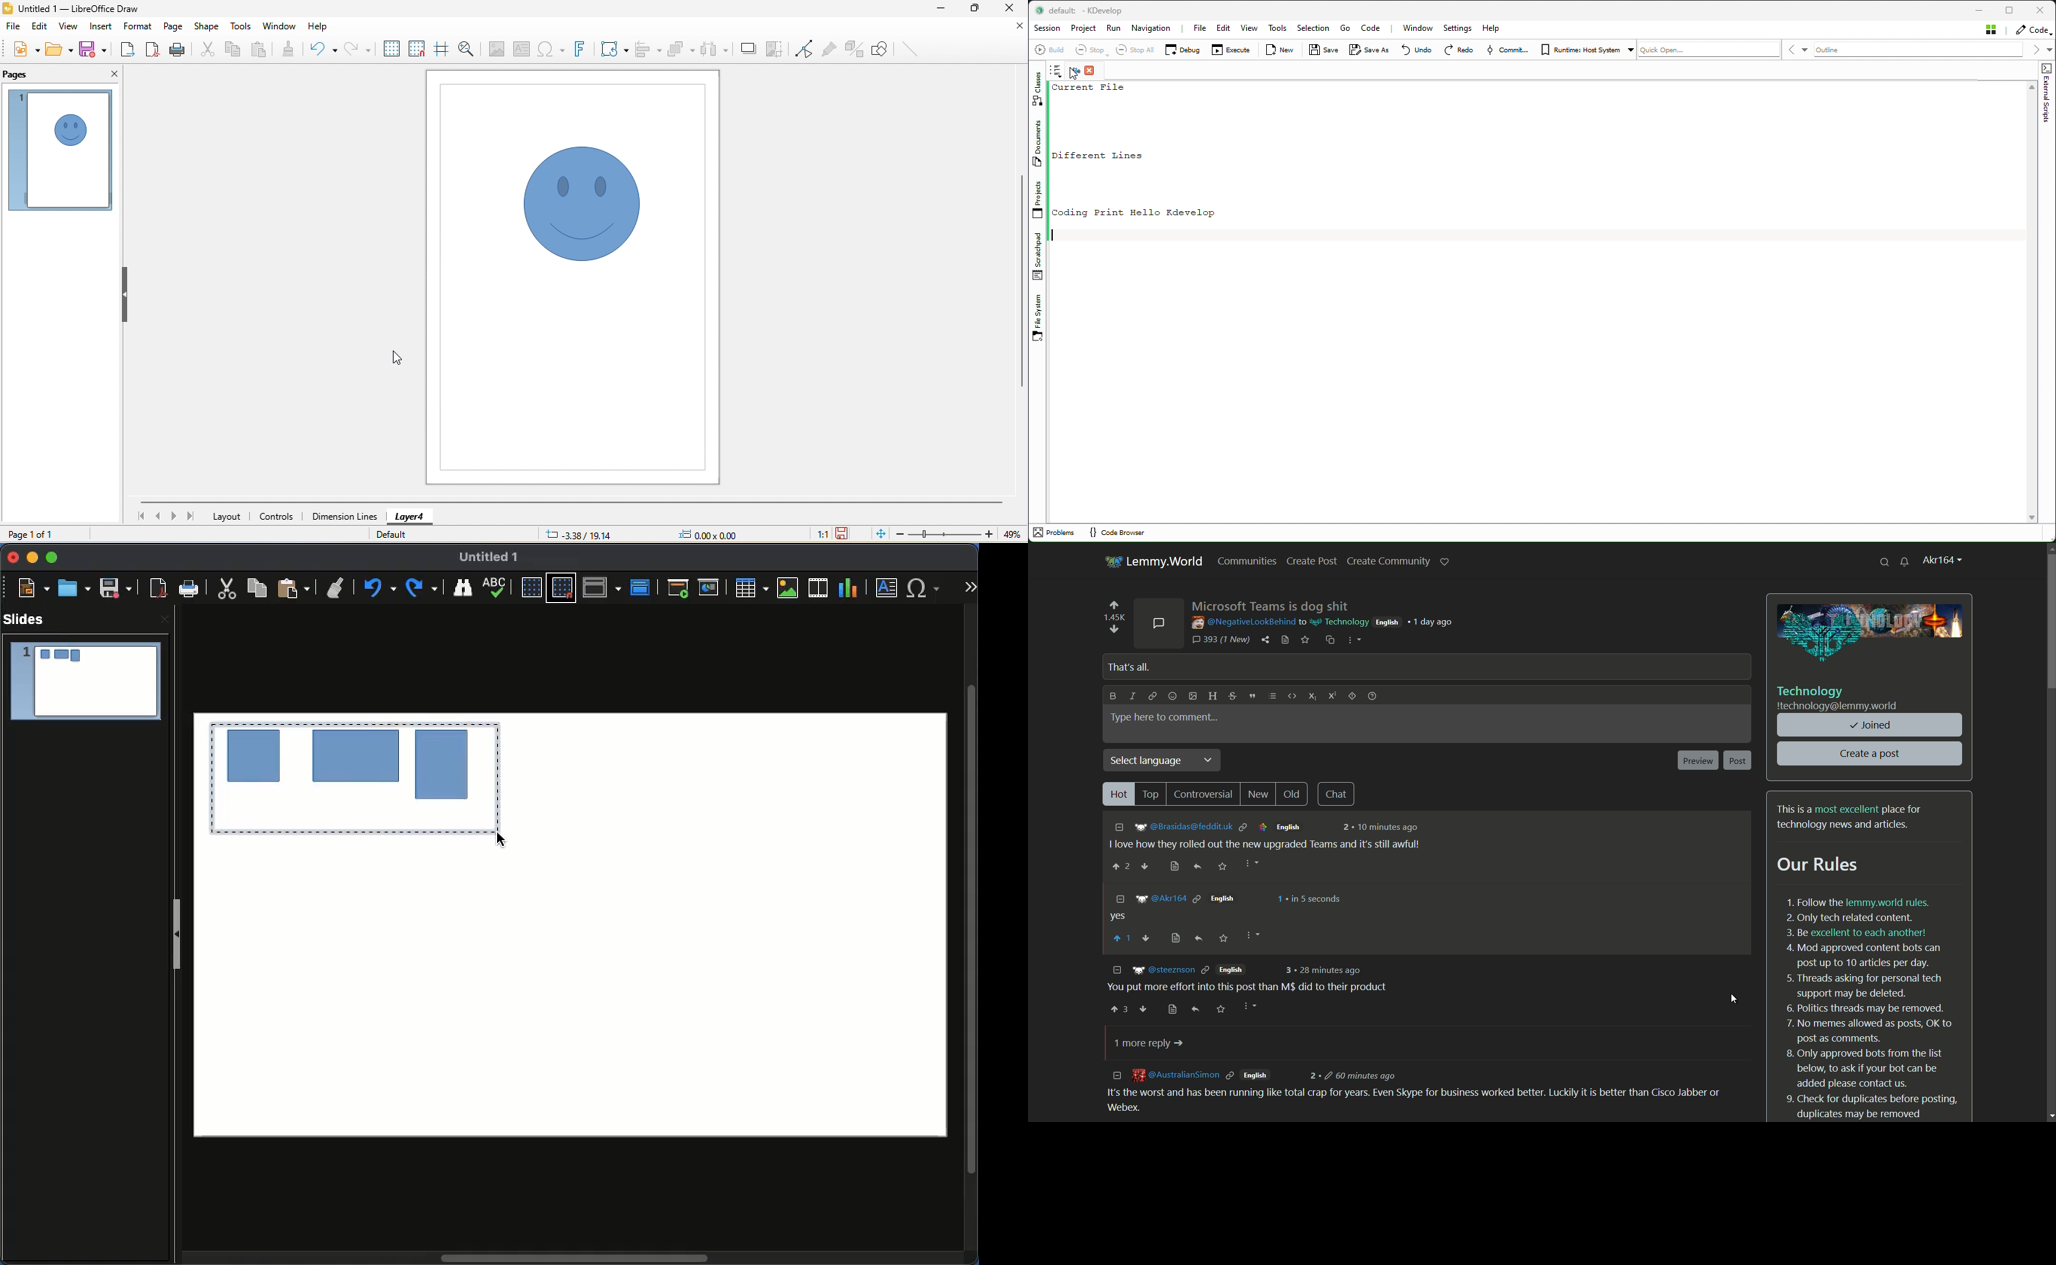 The height and width of the screenshot is (1288, 2072). Describe the element at coordinates (229, 591) in the screenshot. I see `Cute` at that location.